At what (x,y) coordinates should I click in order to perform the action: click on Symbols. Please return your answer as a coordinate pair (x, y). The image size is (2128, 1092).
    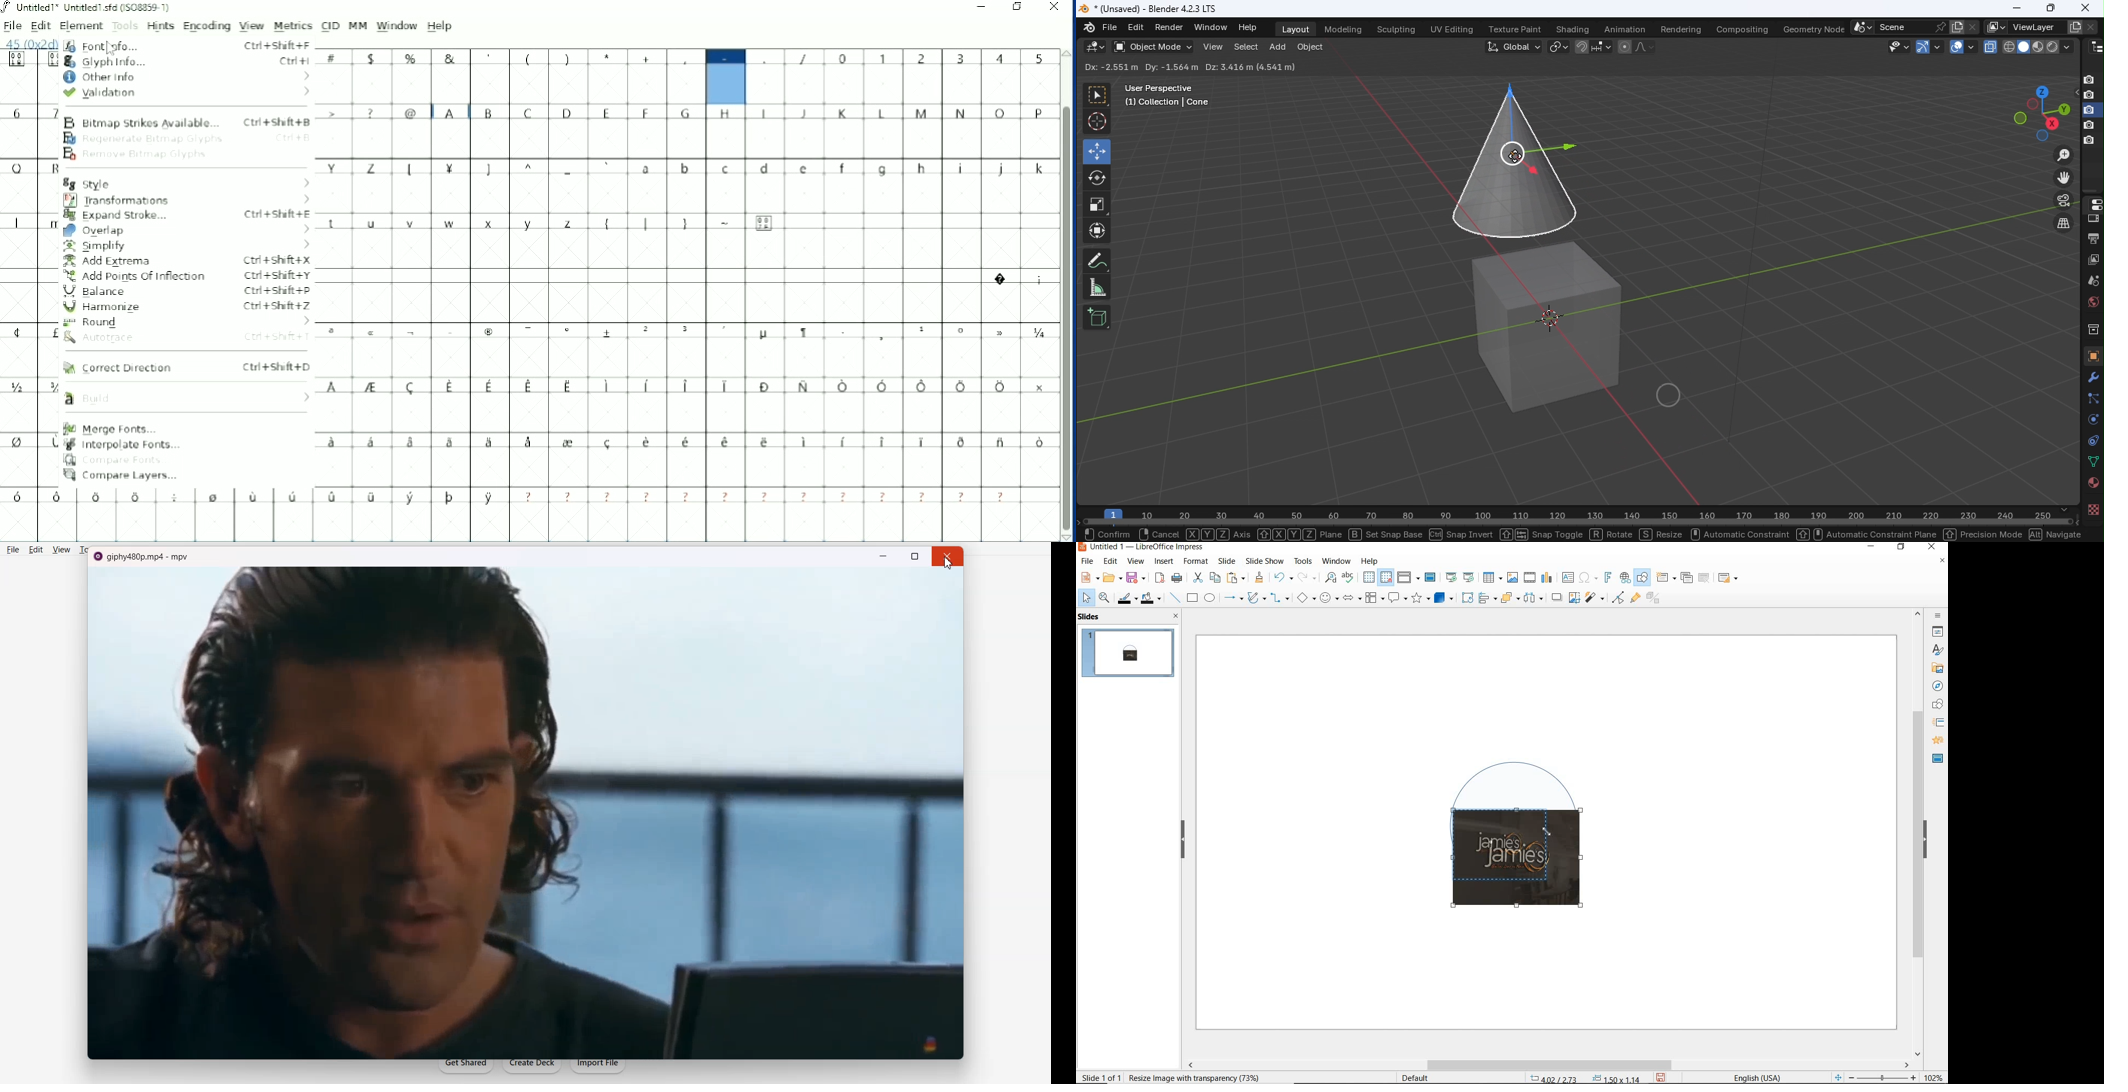
    Looking at the image, I should click on (679, 444).